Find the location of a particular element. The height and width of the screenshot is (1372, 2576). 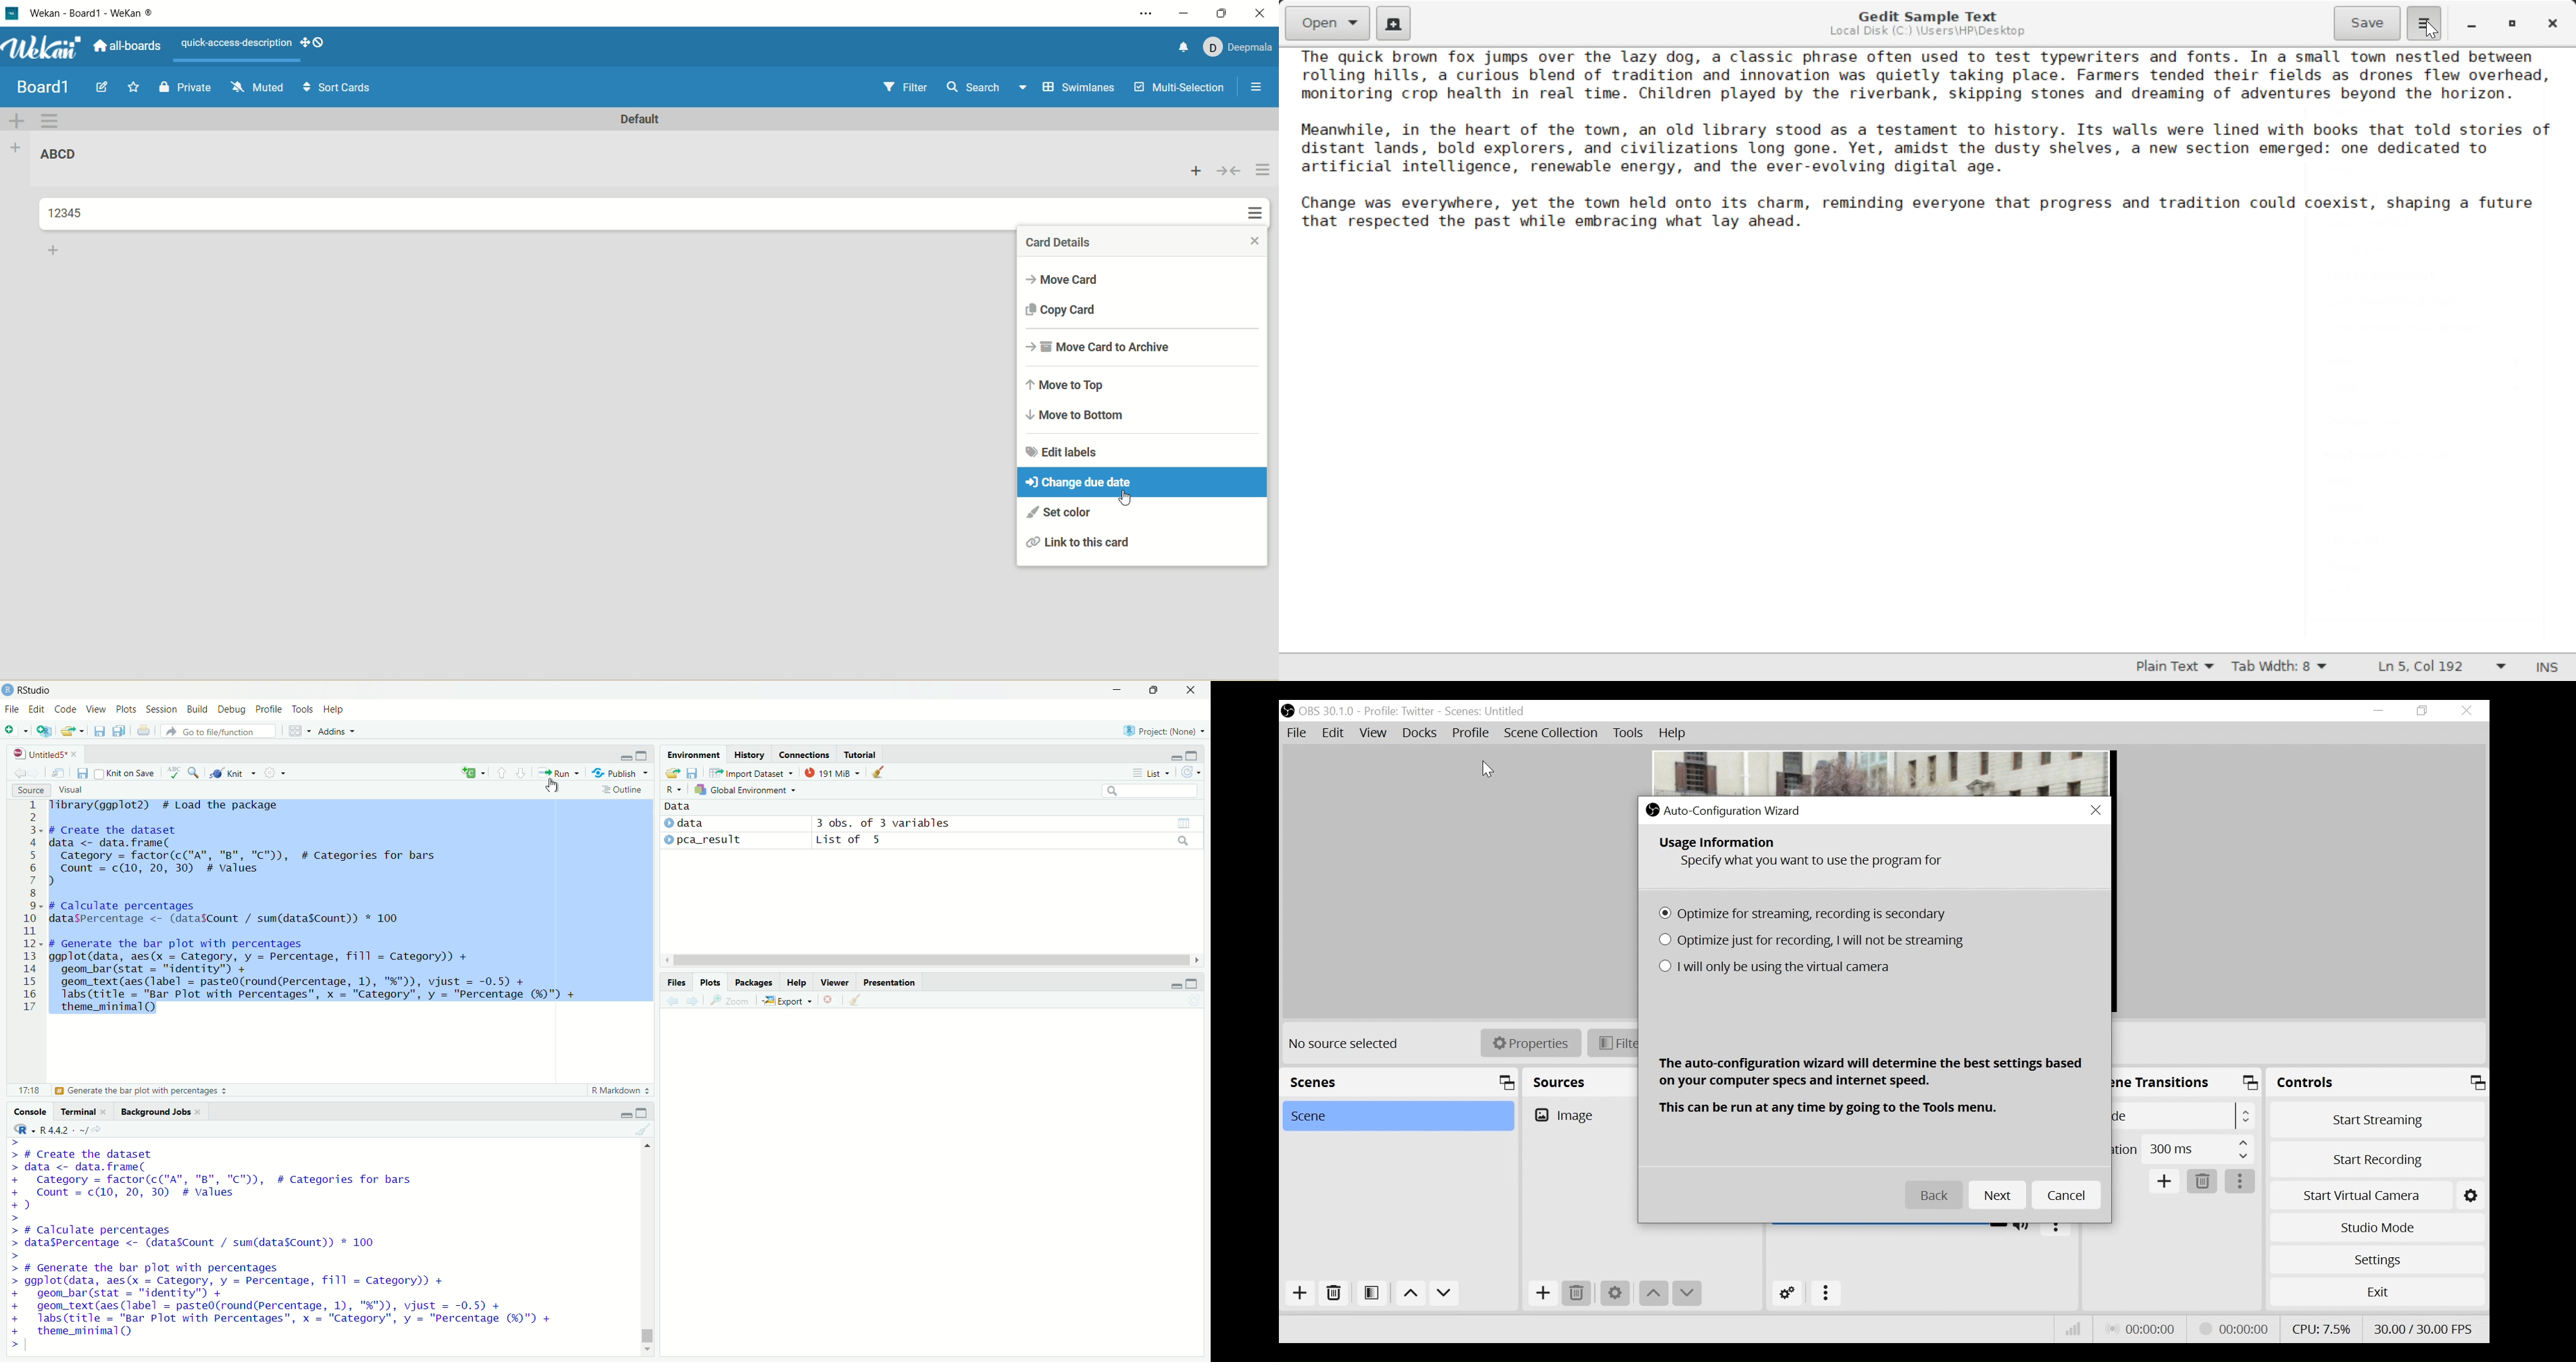

data is located at coordinates (678, 806).